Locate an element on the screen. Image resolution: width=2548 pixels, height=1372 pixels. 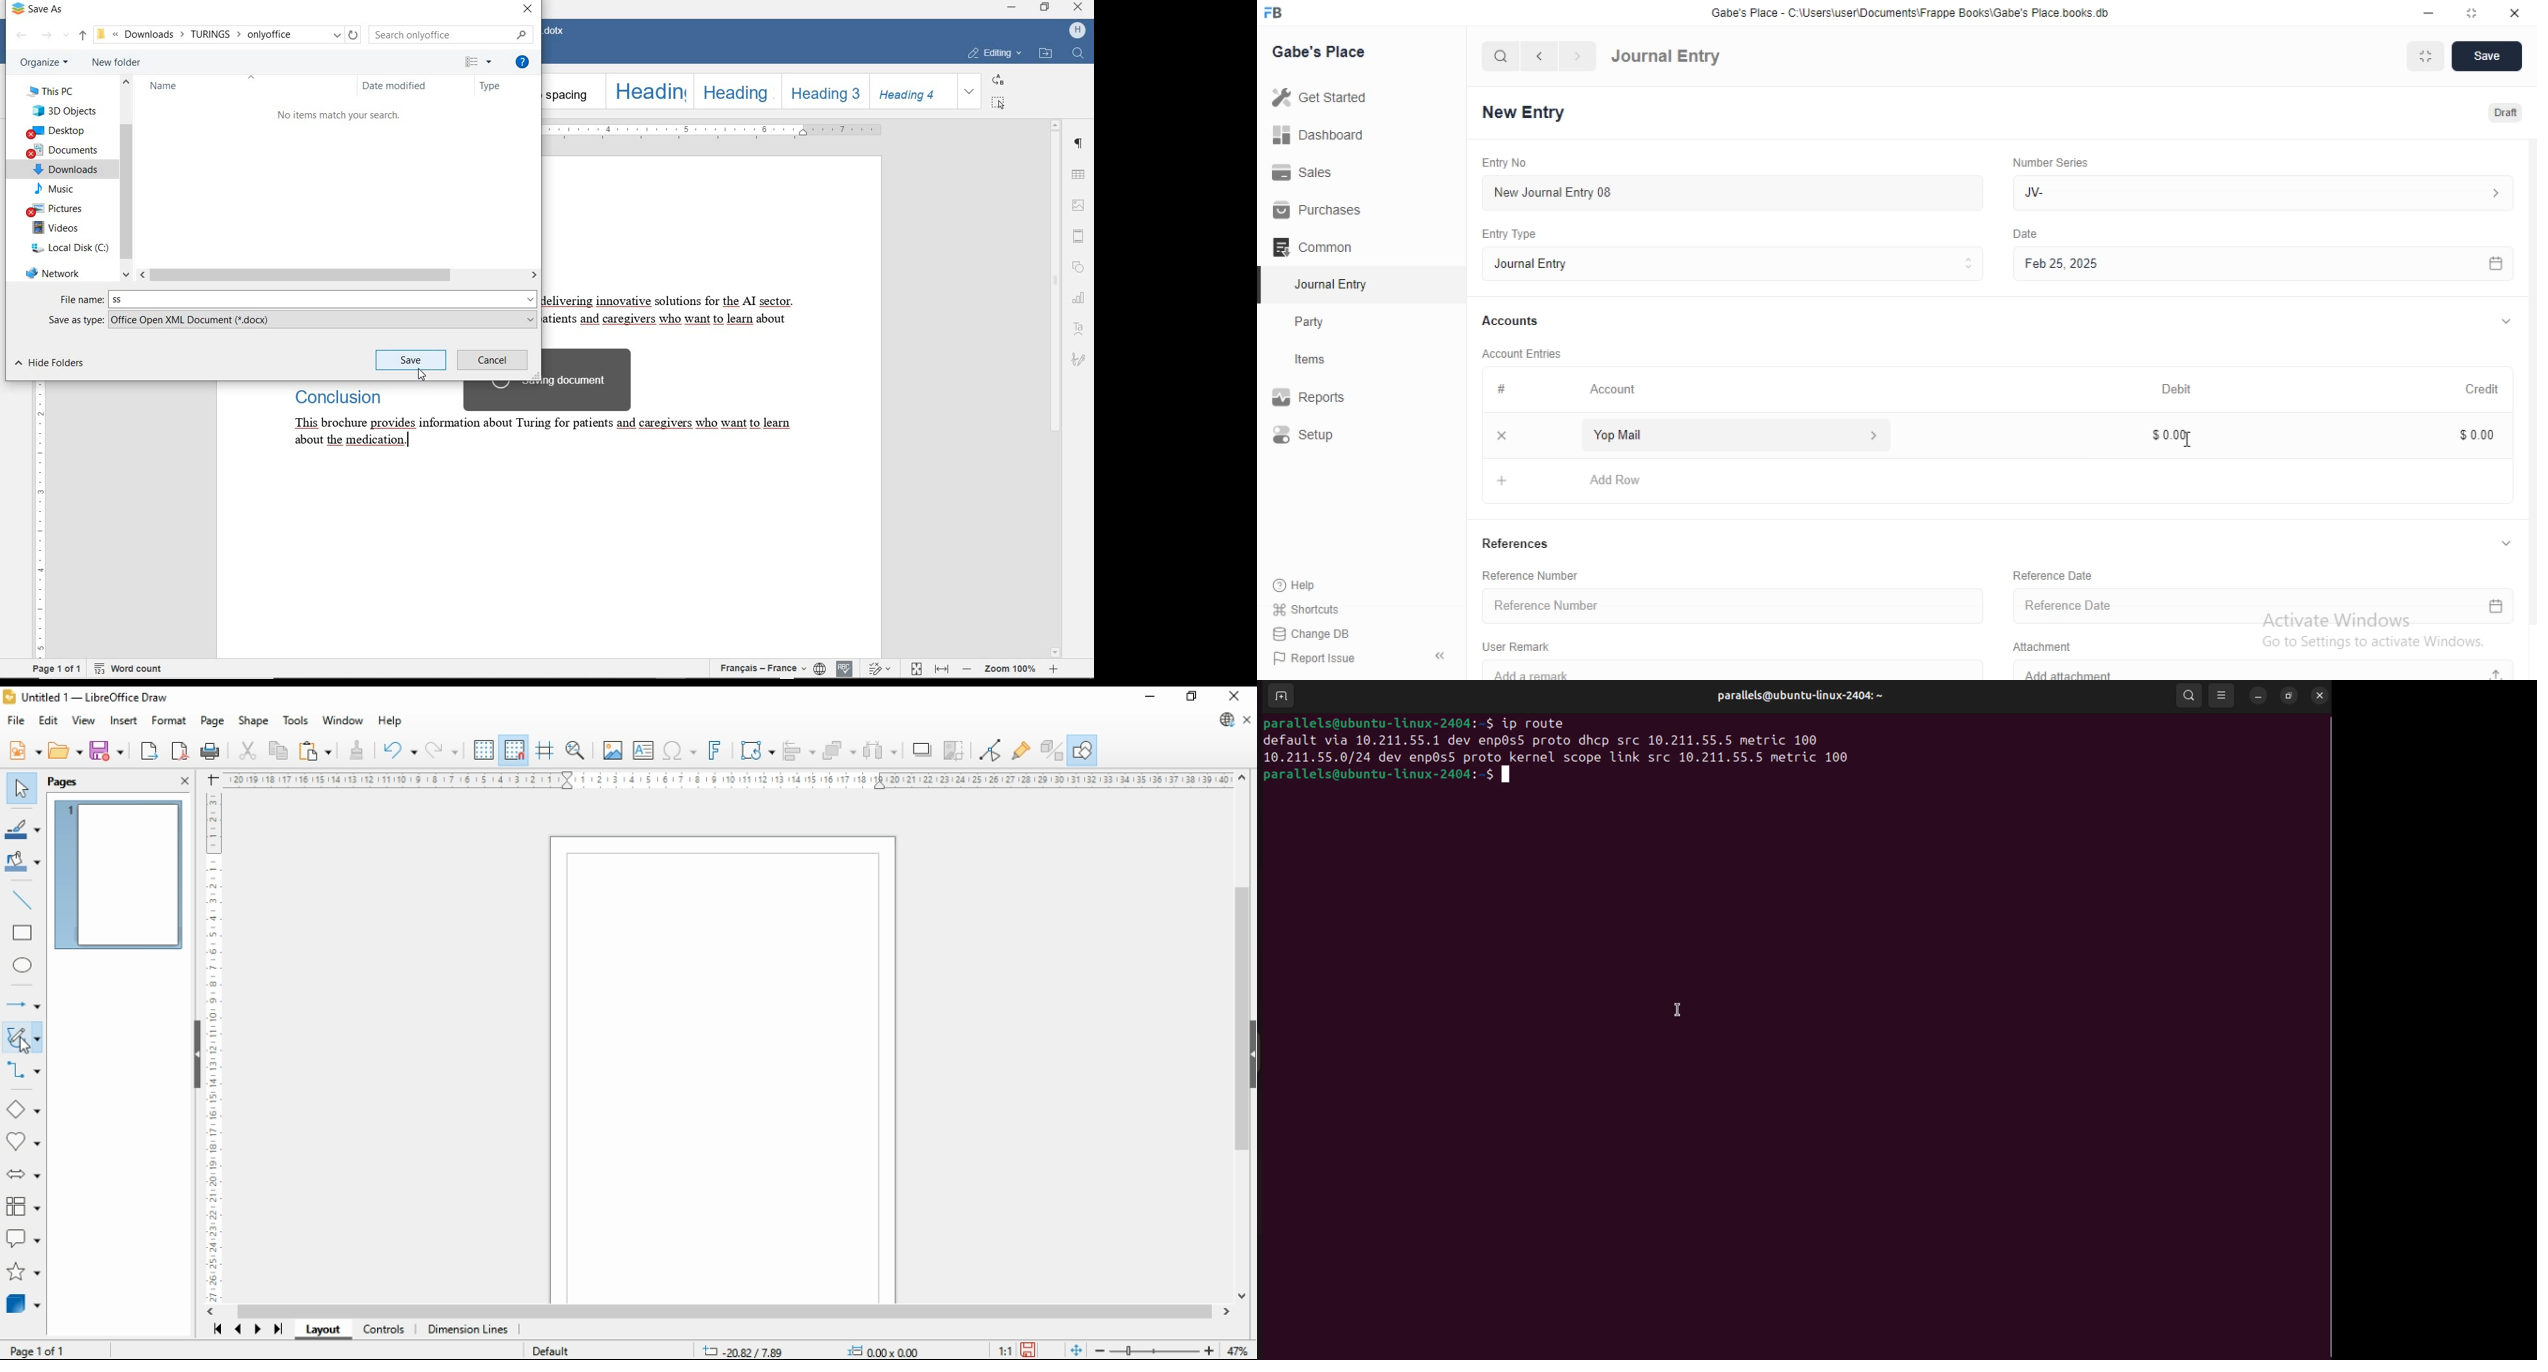
HIDE FOLDER is located at coordinates (54, 364).